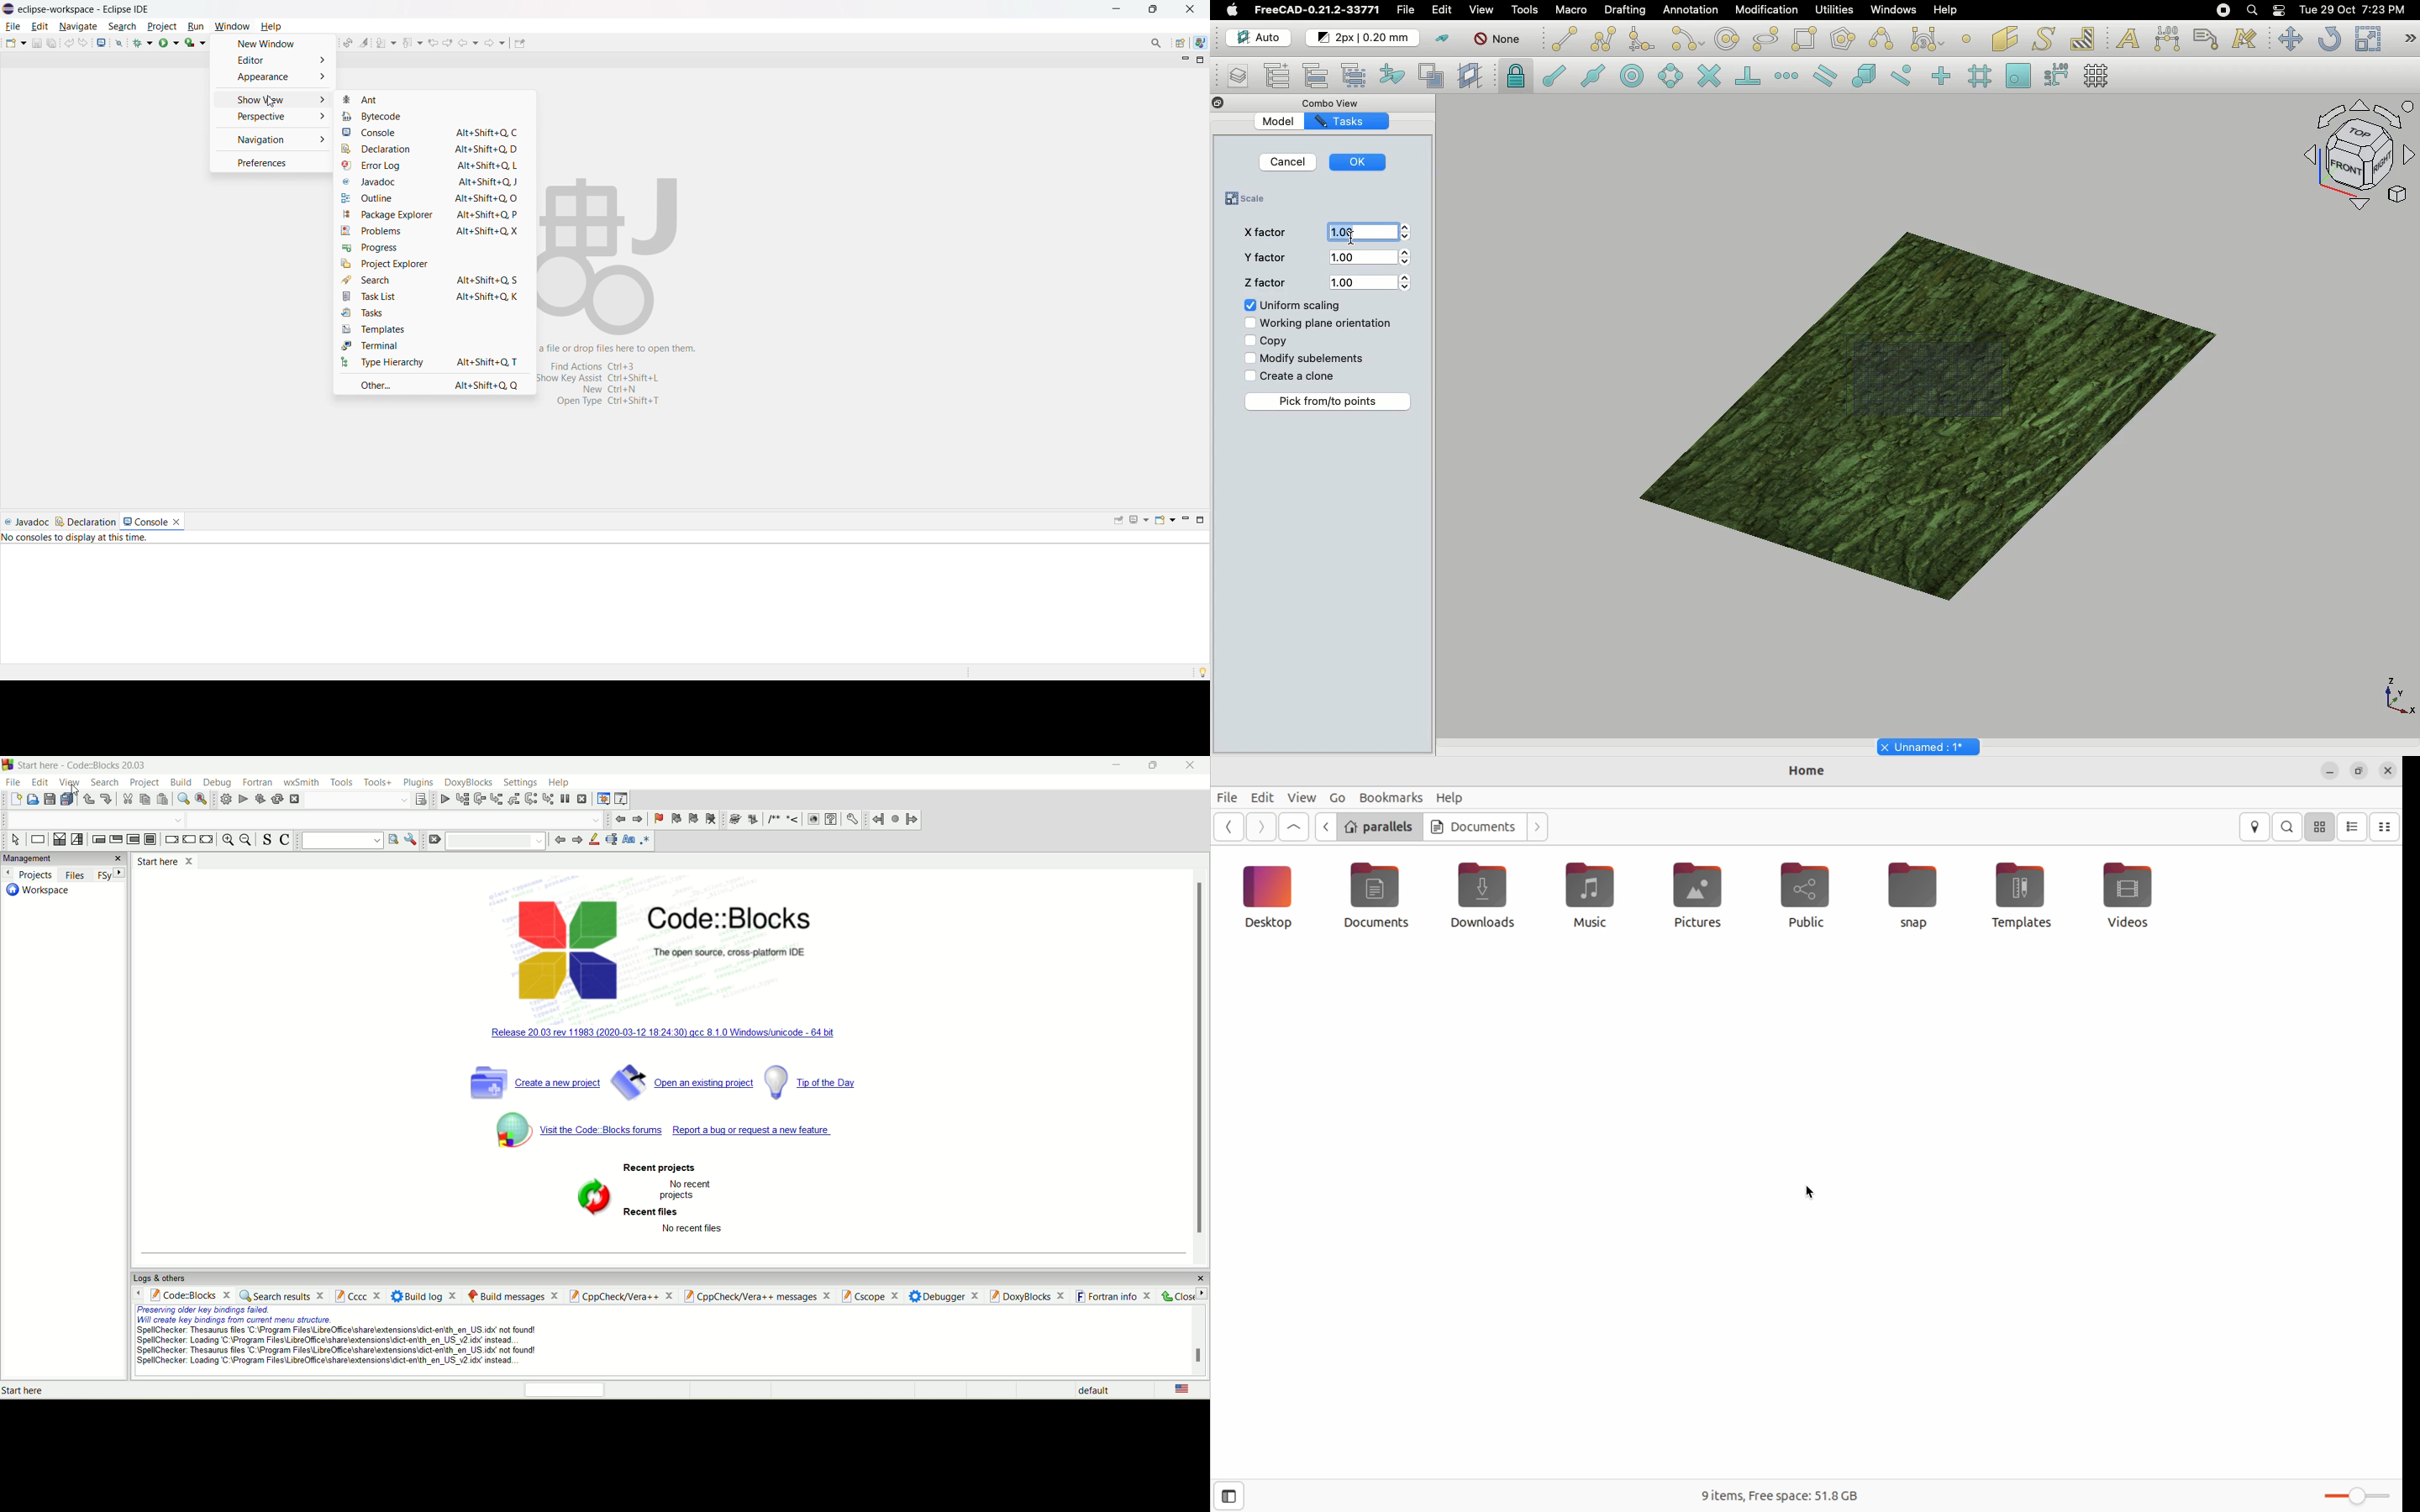 The width and height of the screenshot is (2436, 1512). Describe the element at coordinates (548, 799) in the screenshot. I see `step into instruction` at that location.